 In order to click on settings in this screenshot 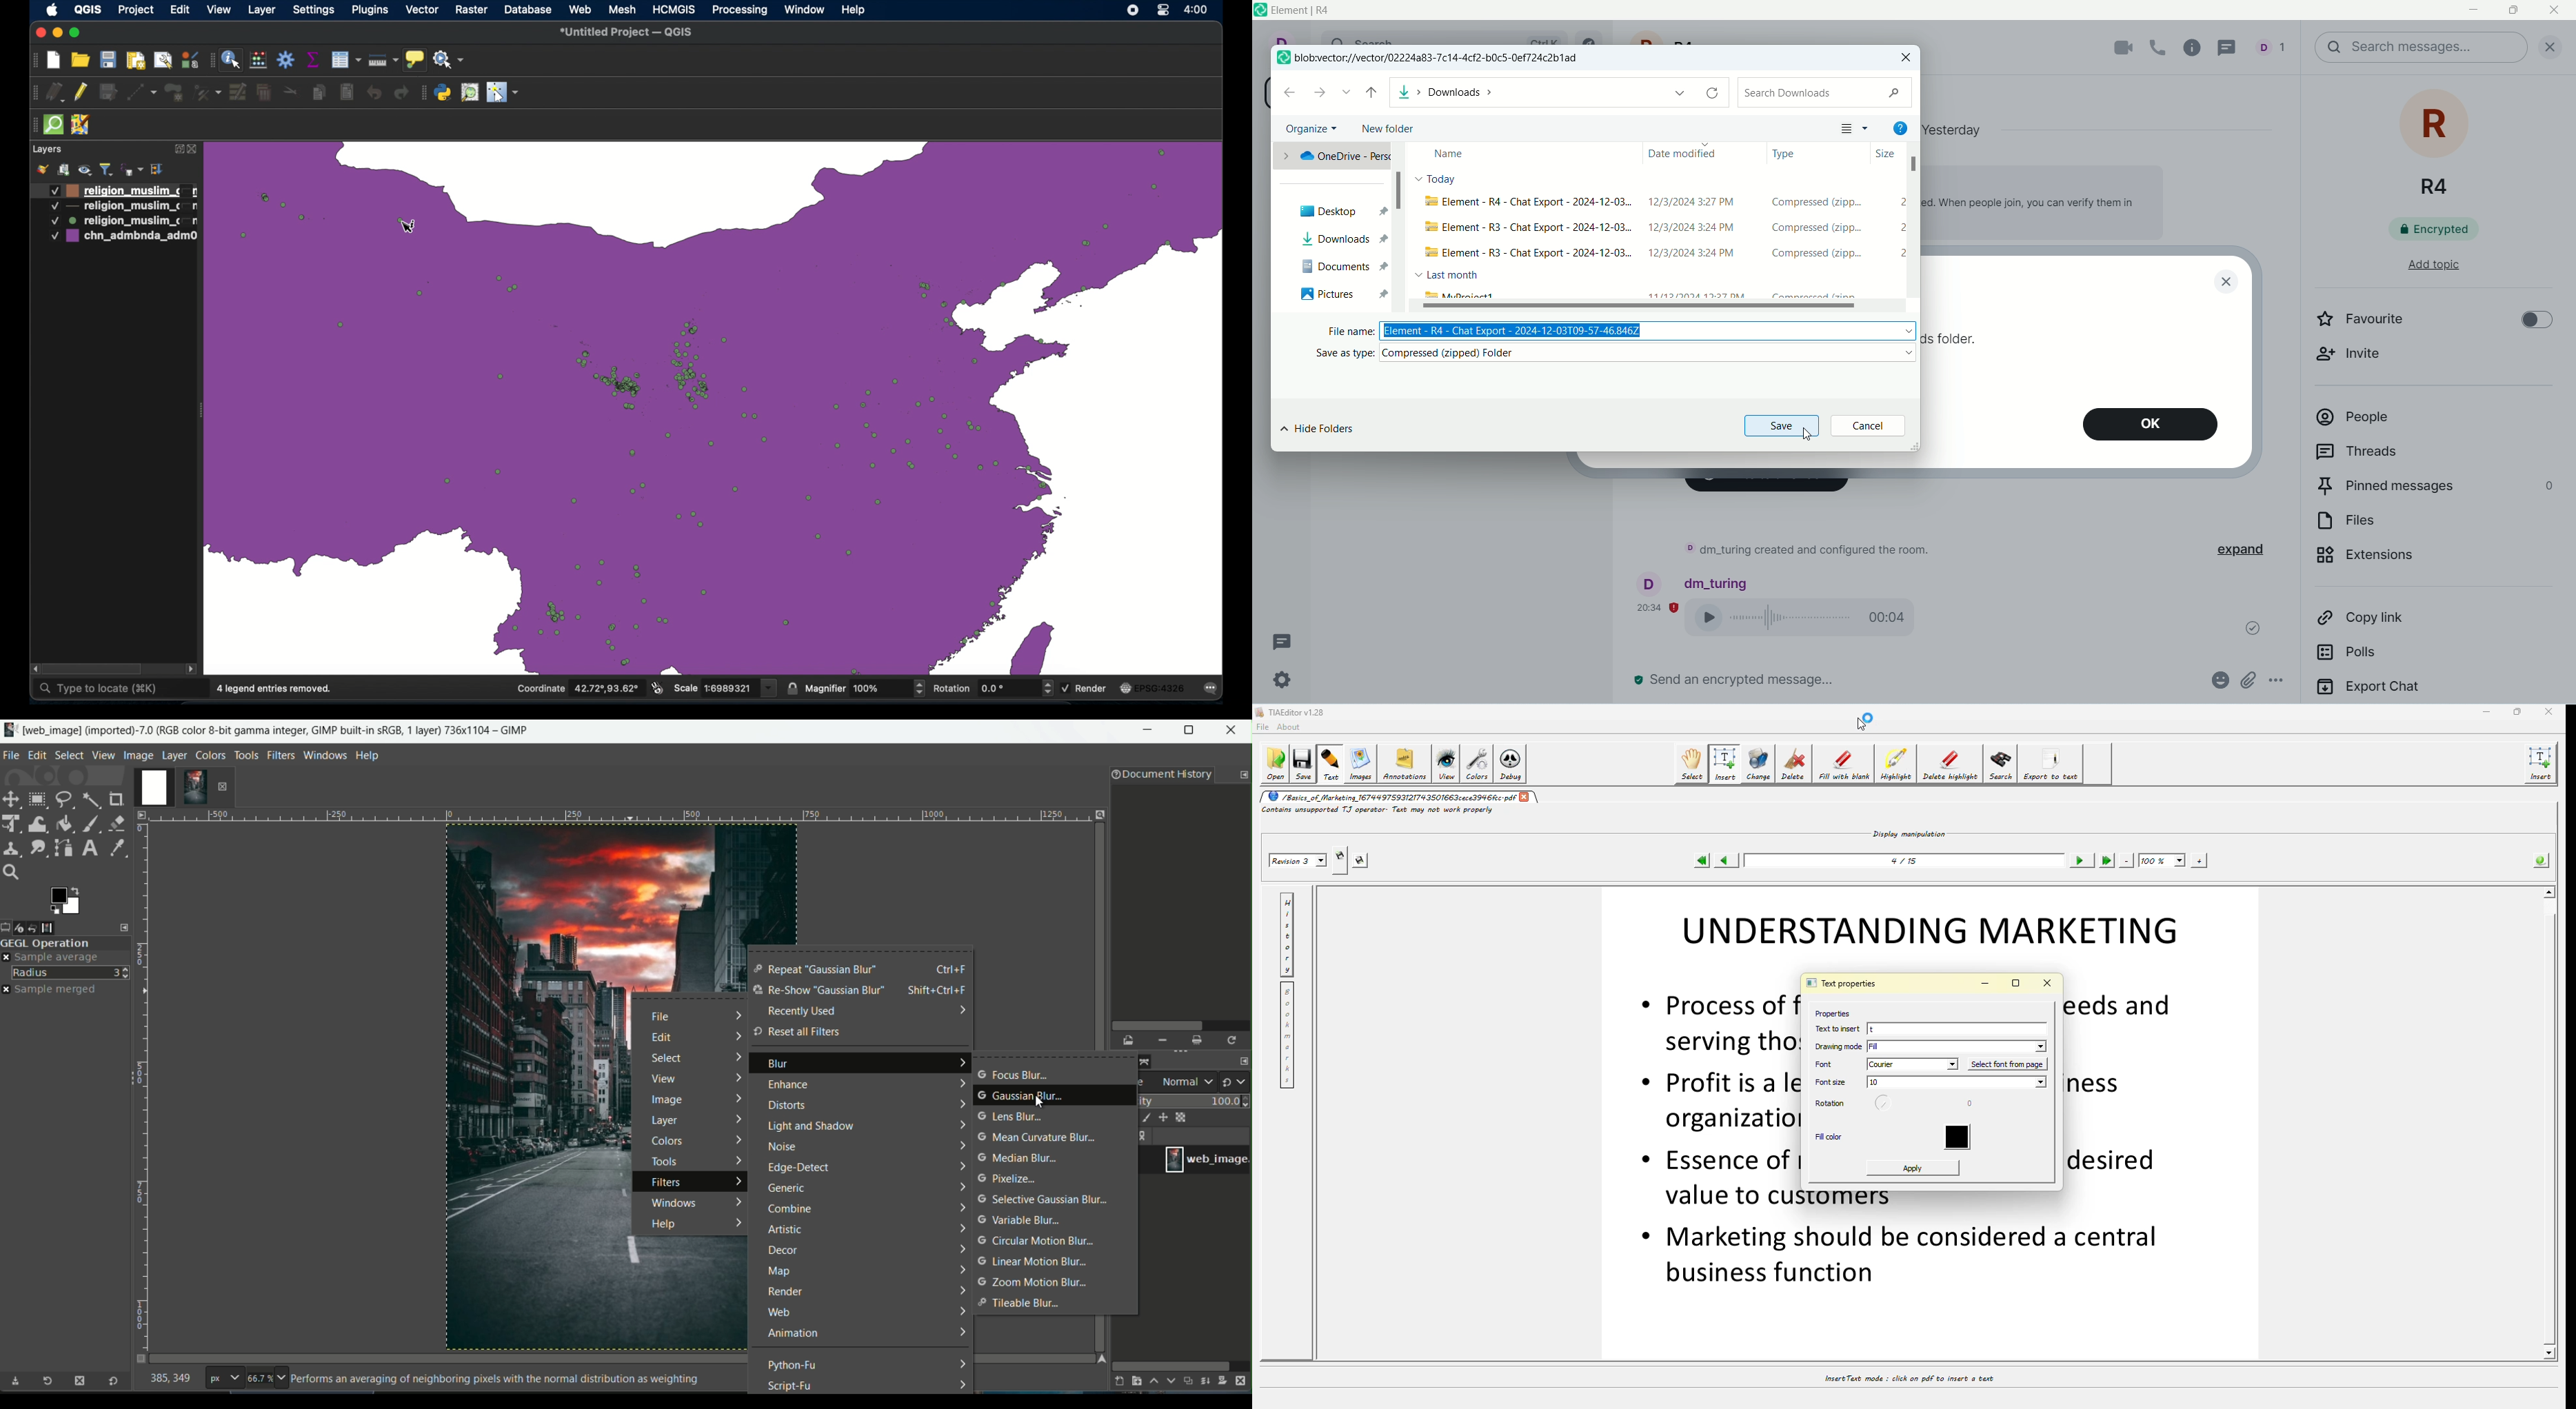, I will do `click(1280, 680)`.